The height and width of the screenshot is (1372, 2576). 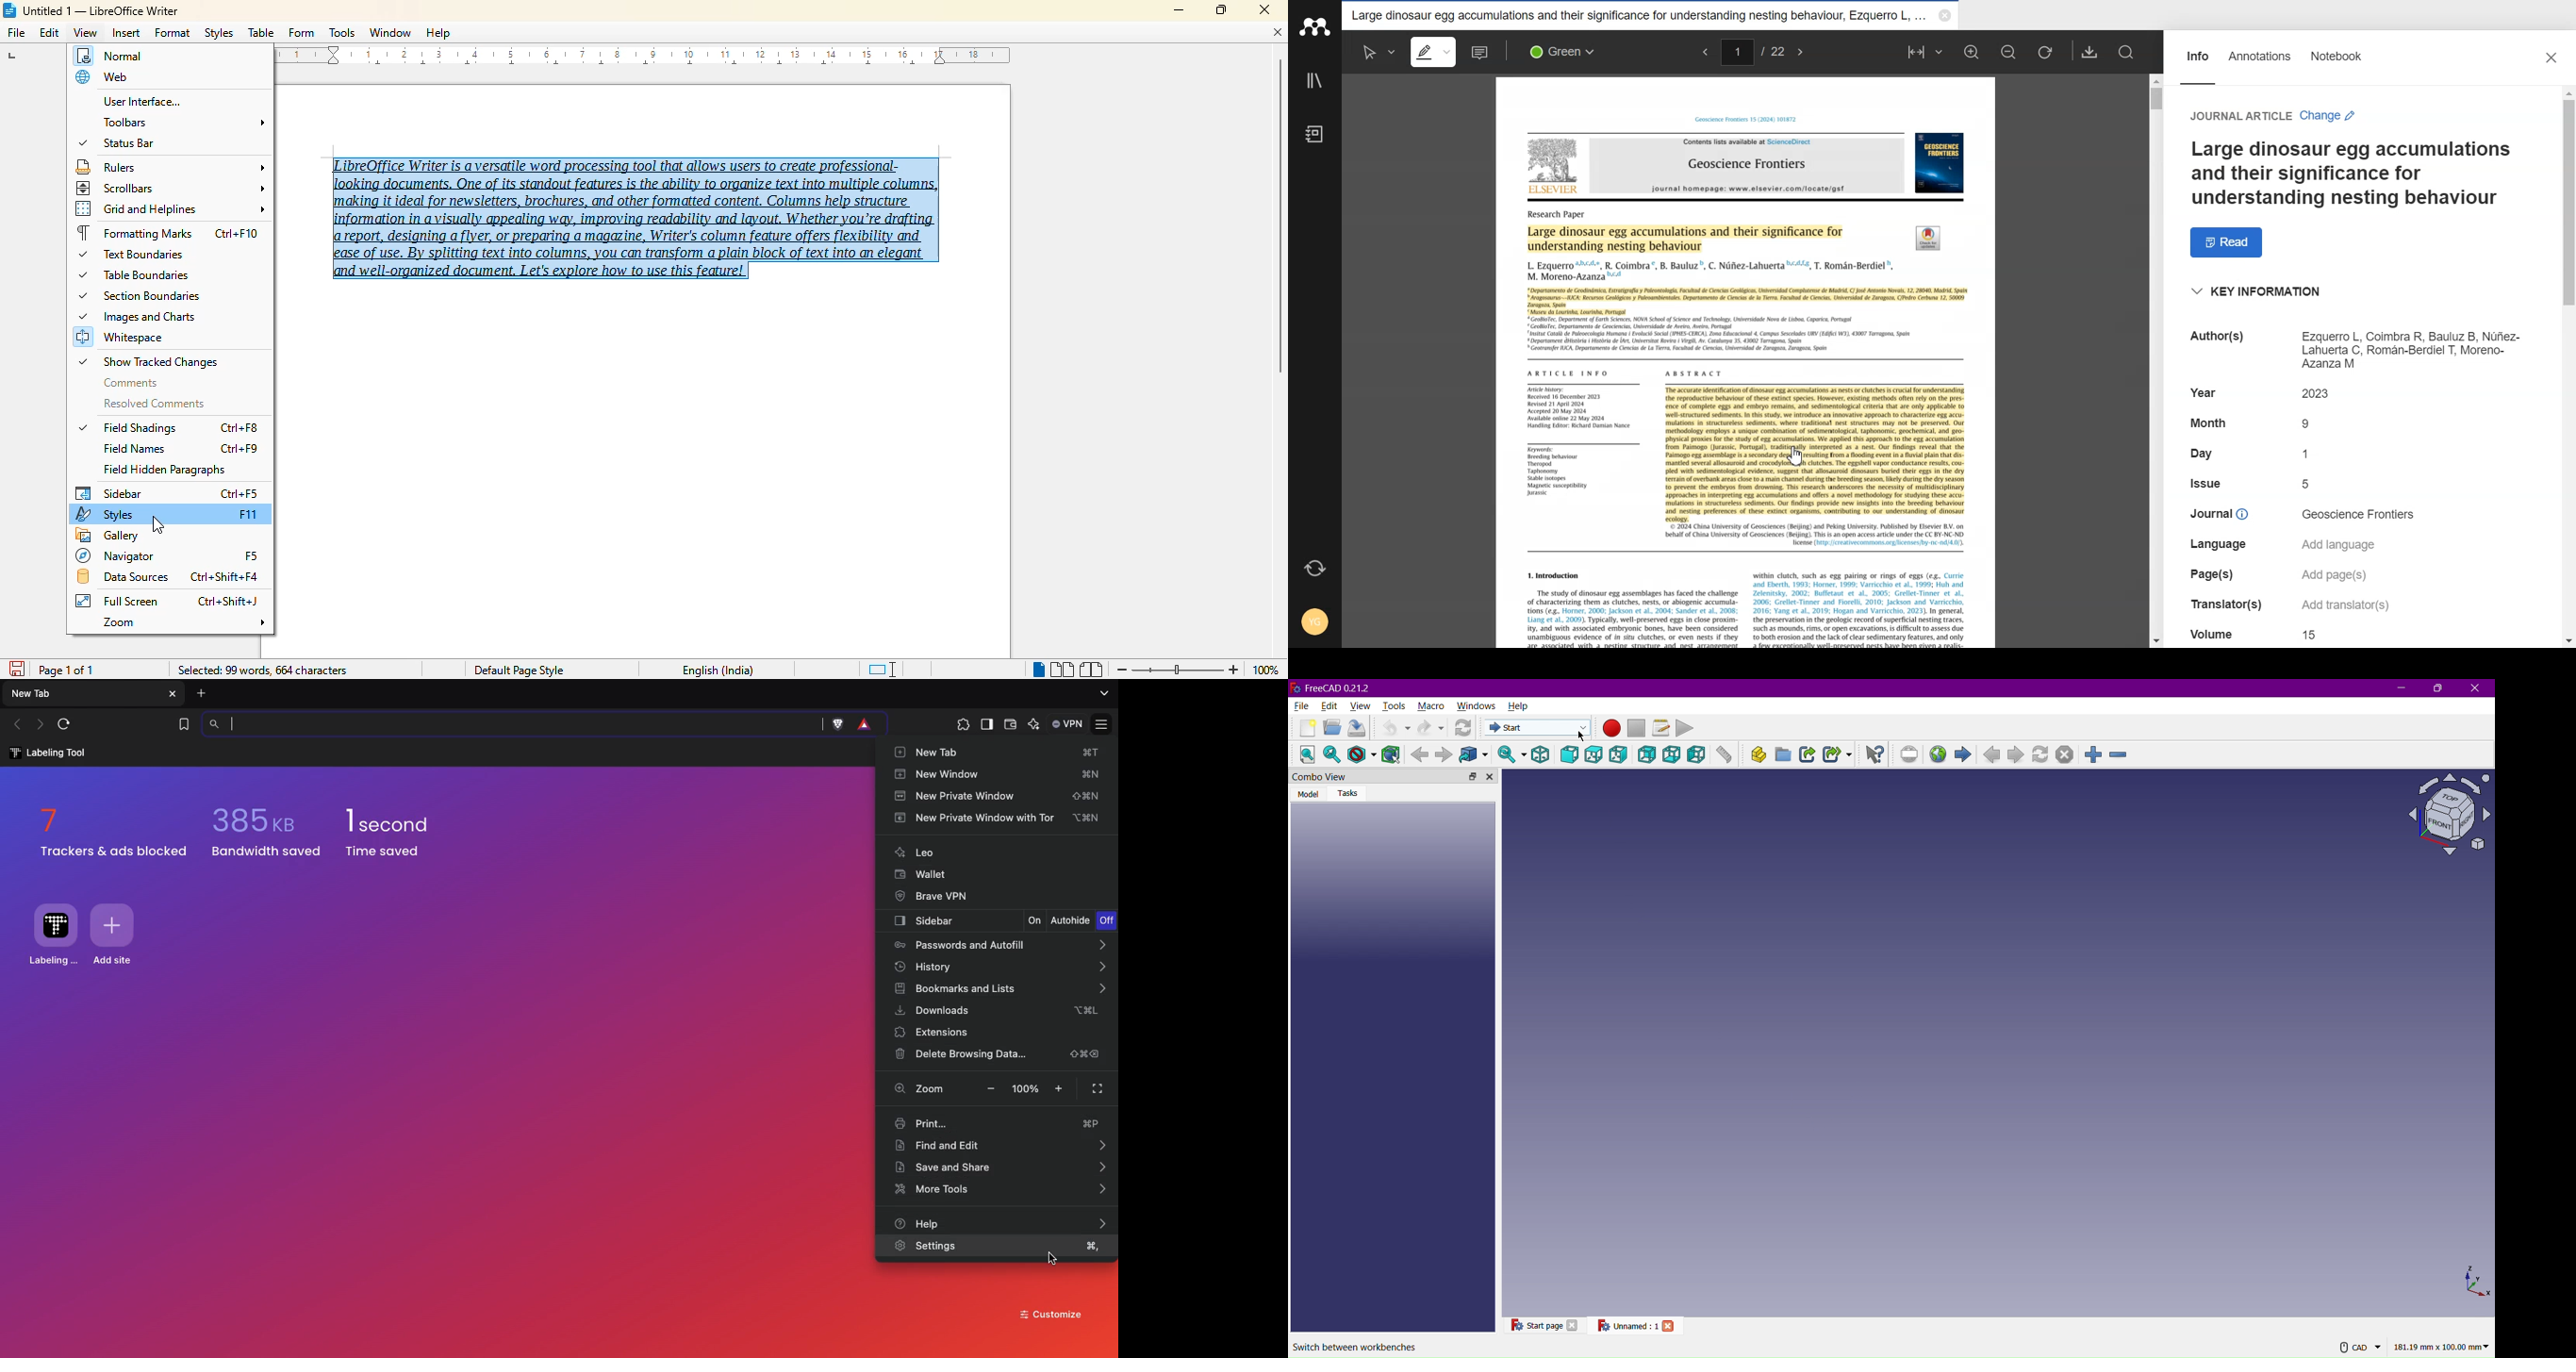 I want to click on Leo, so click(x=913, y=854).